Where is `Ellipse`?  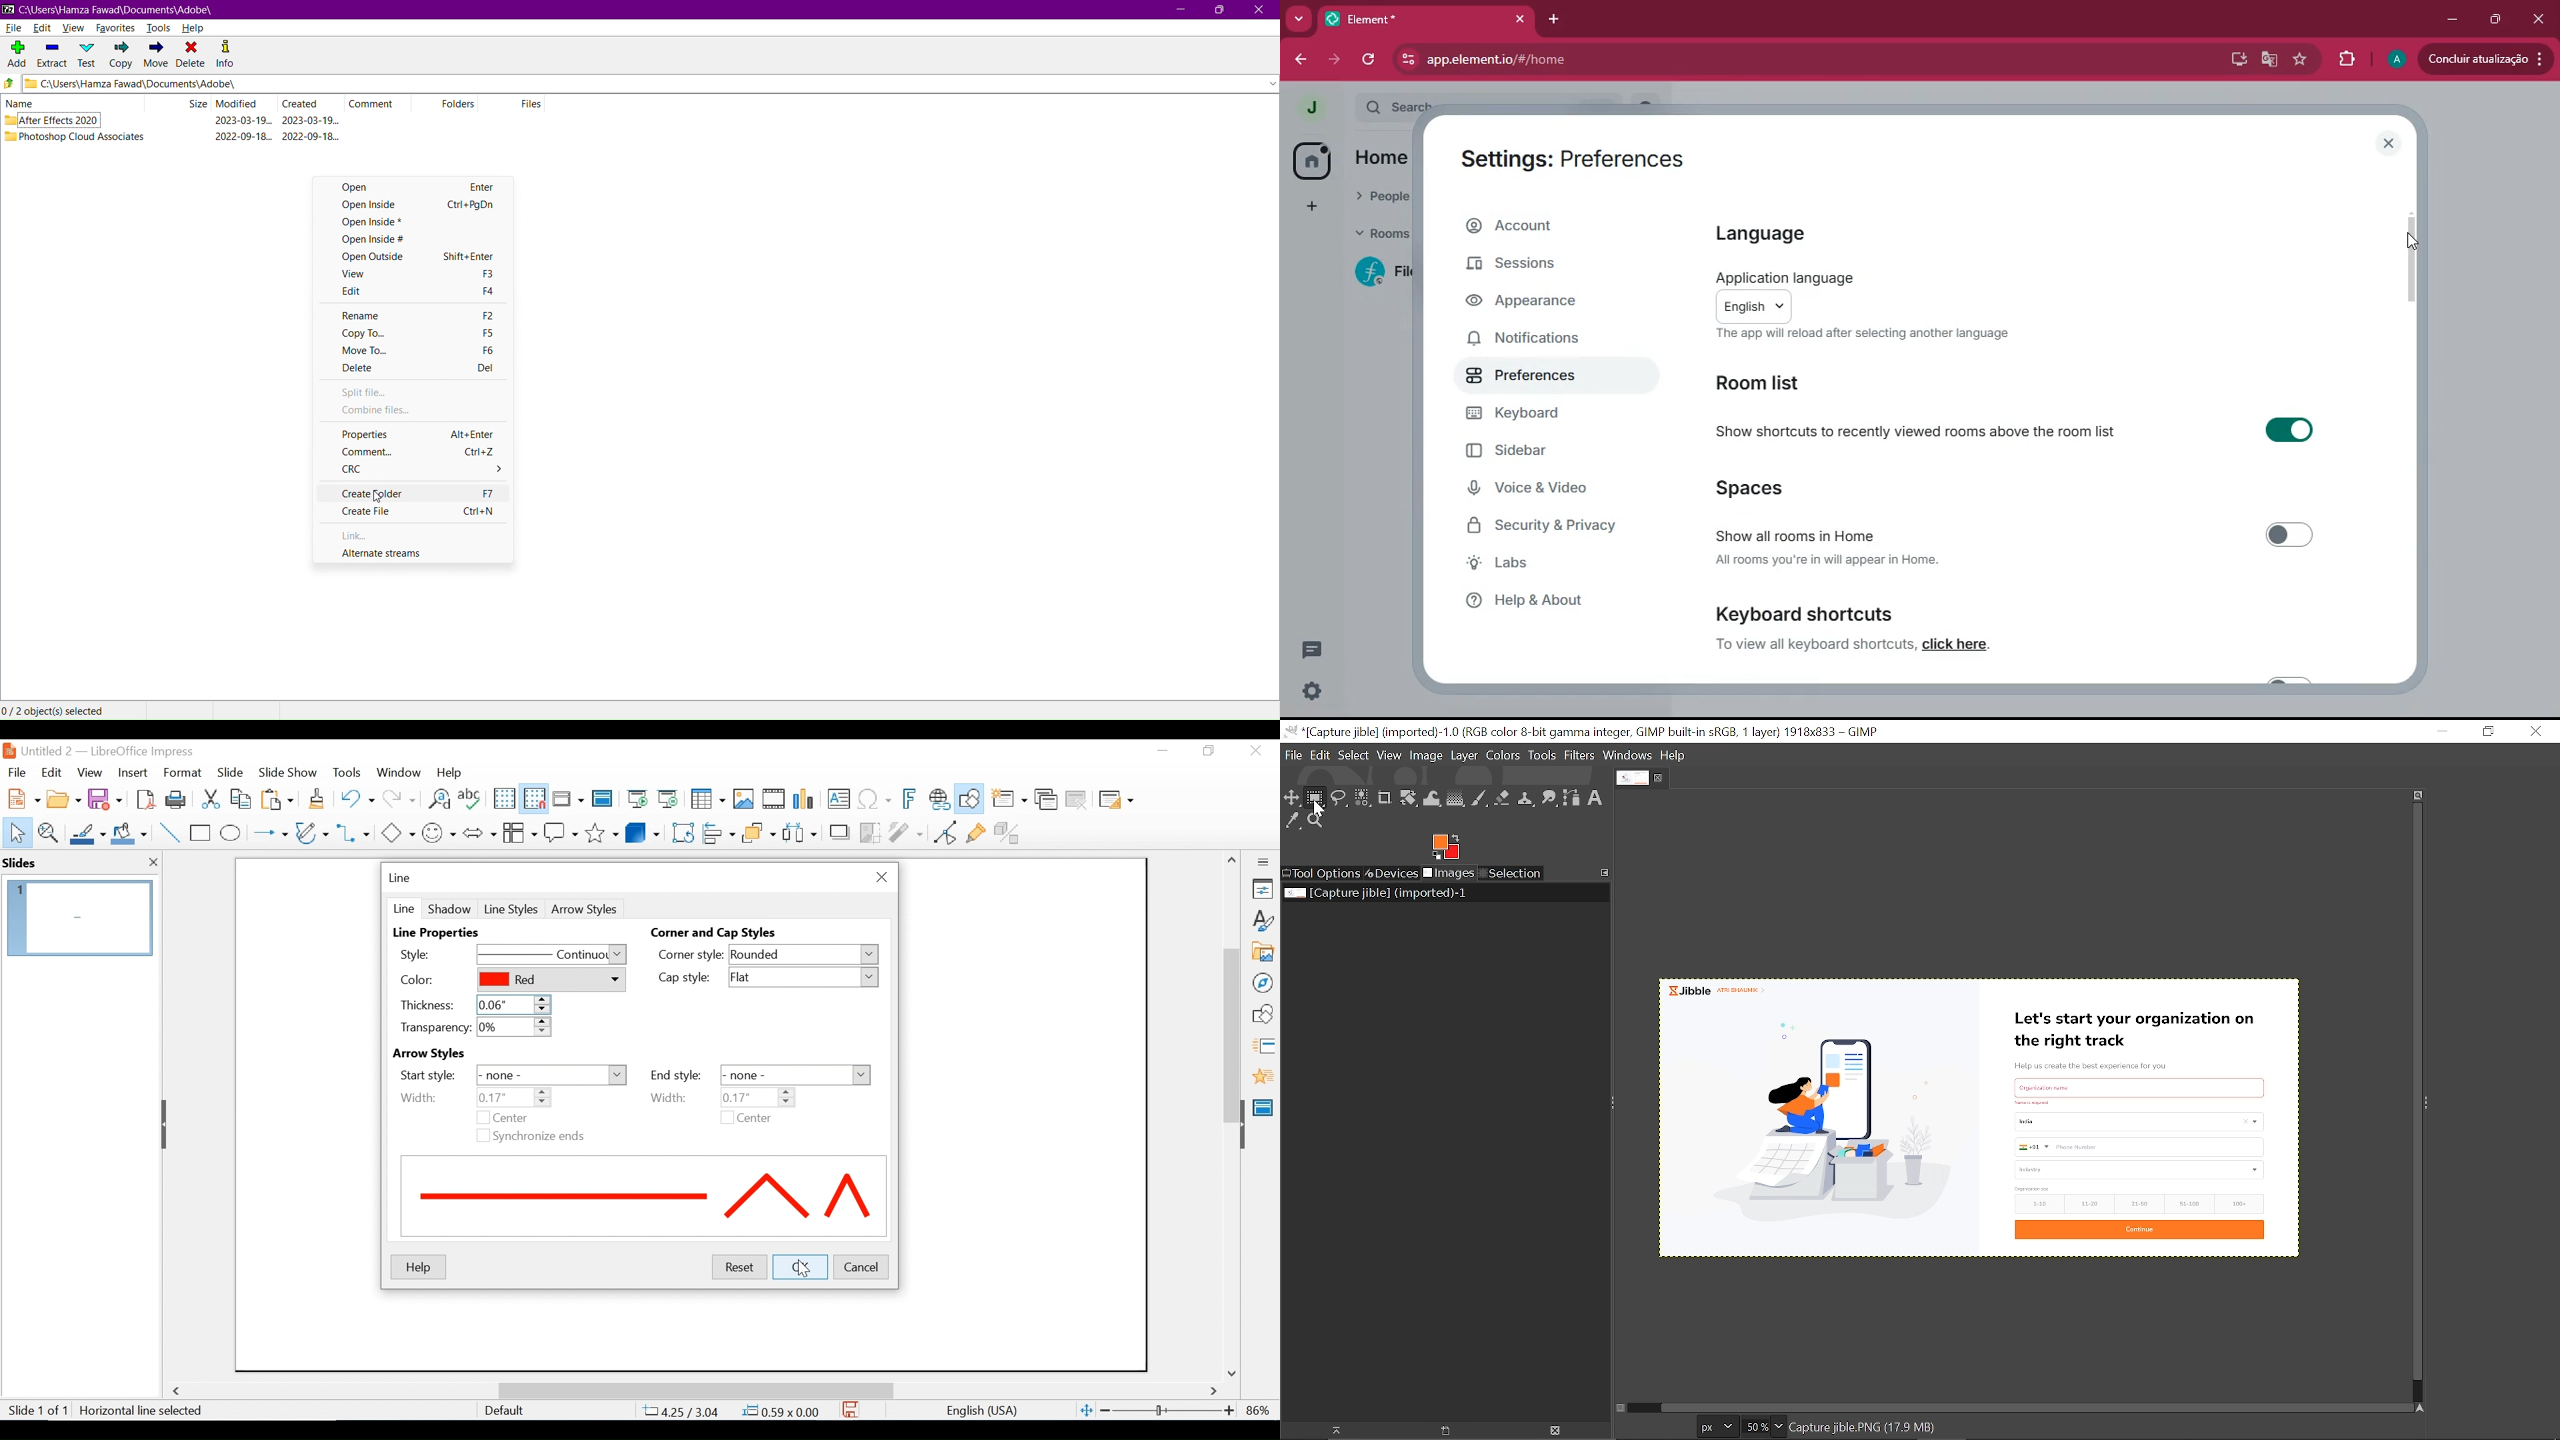 Ellipse is located at coordinates (230, 833).